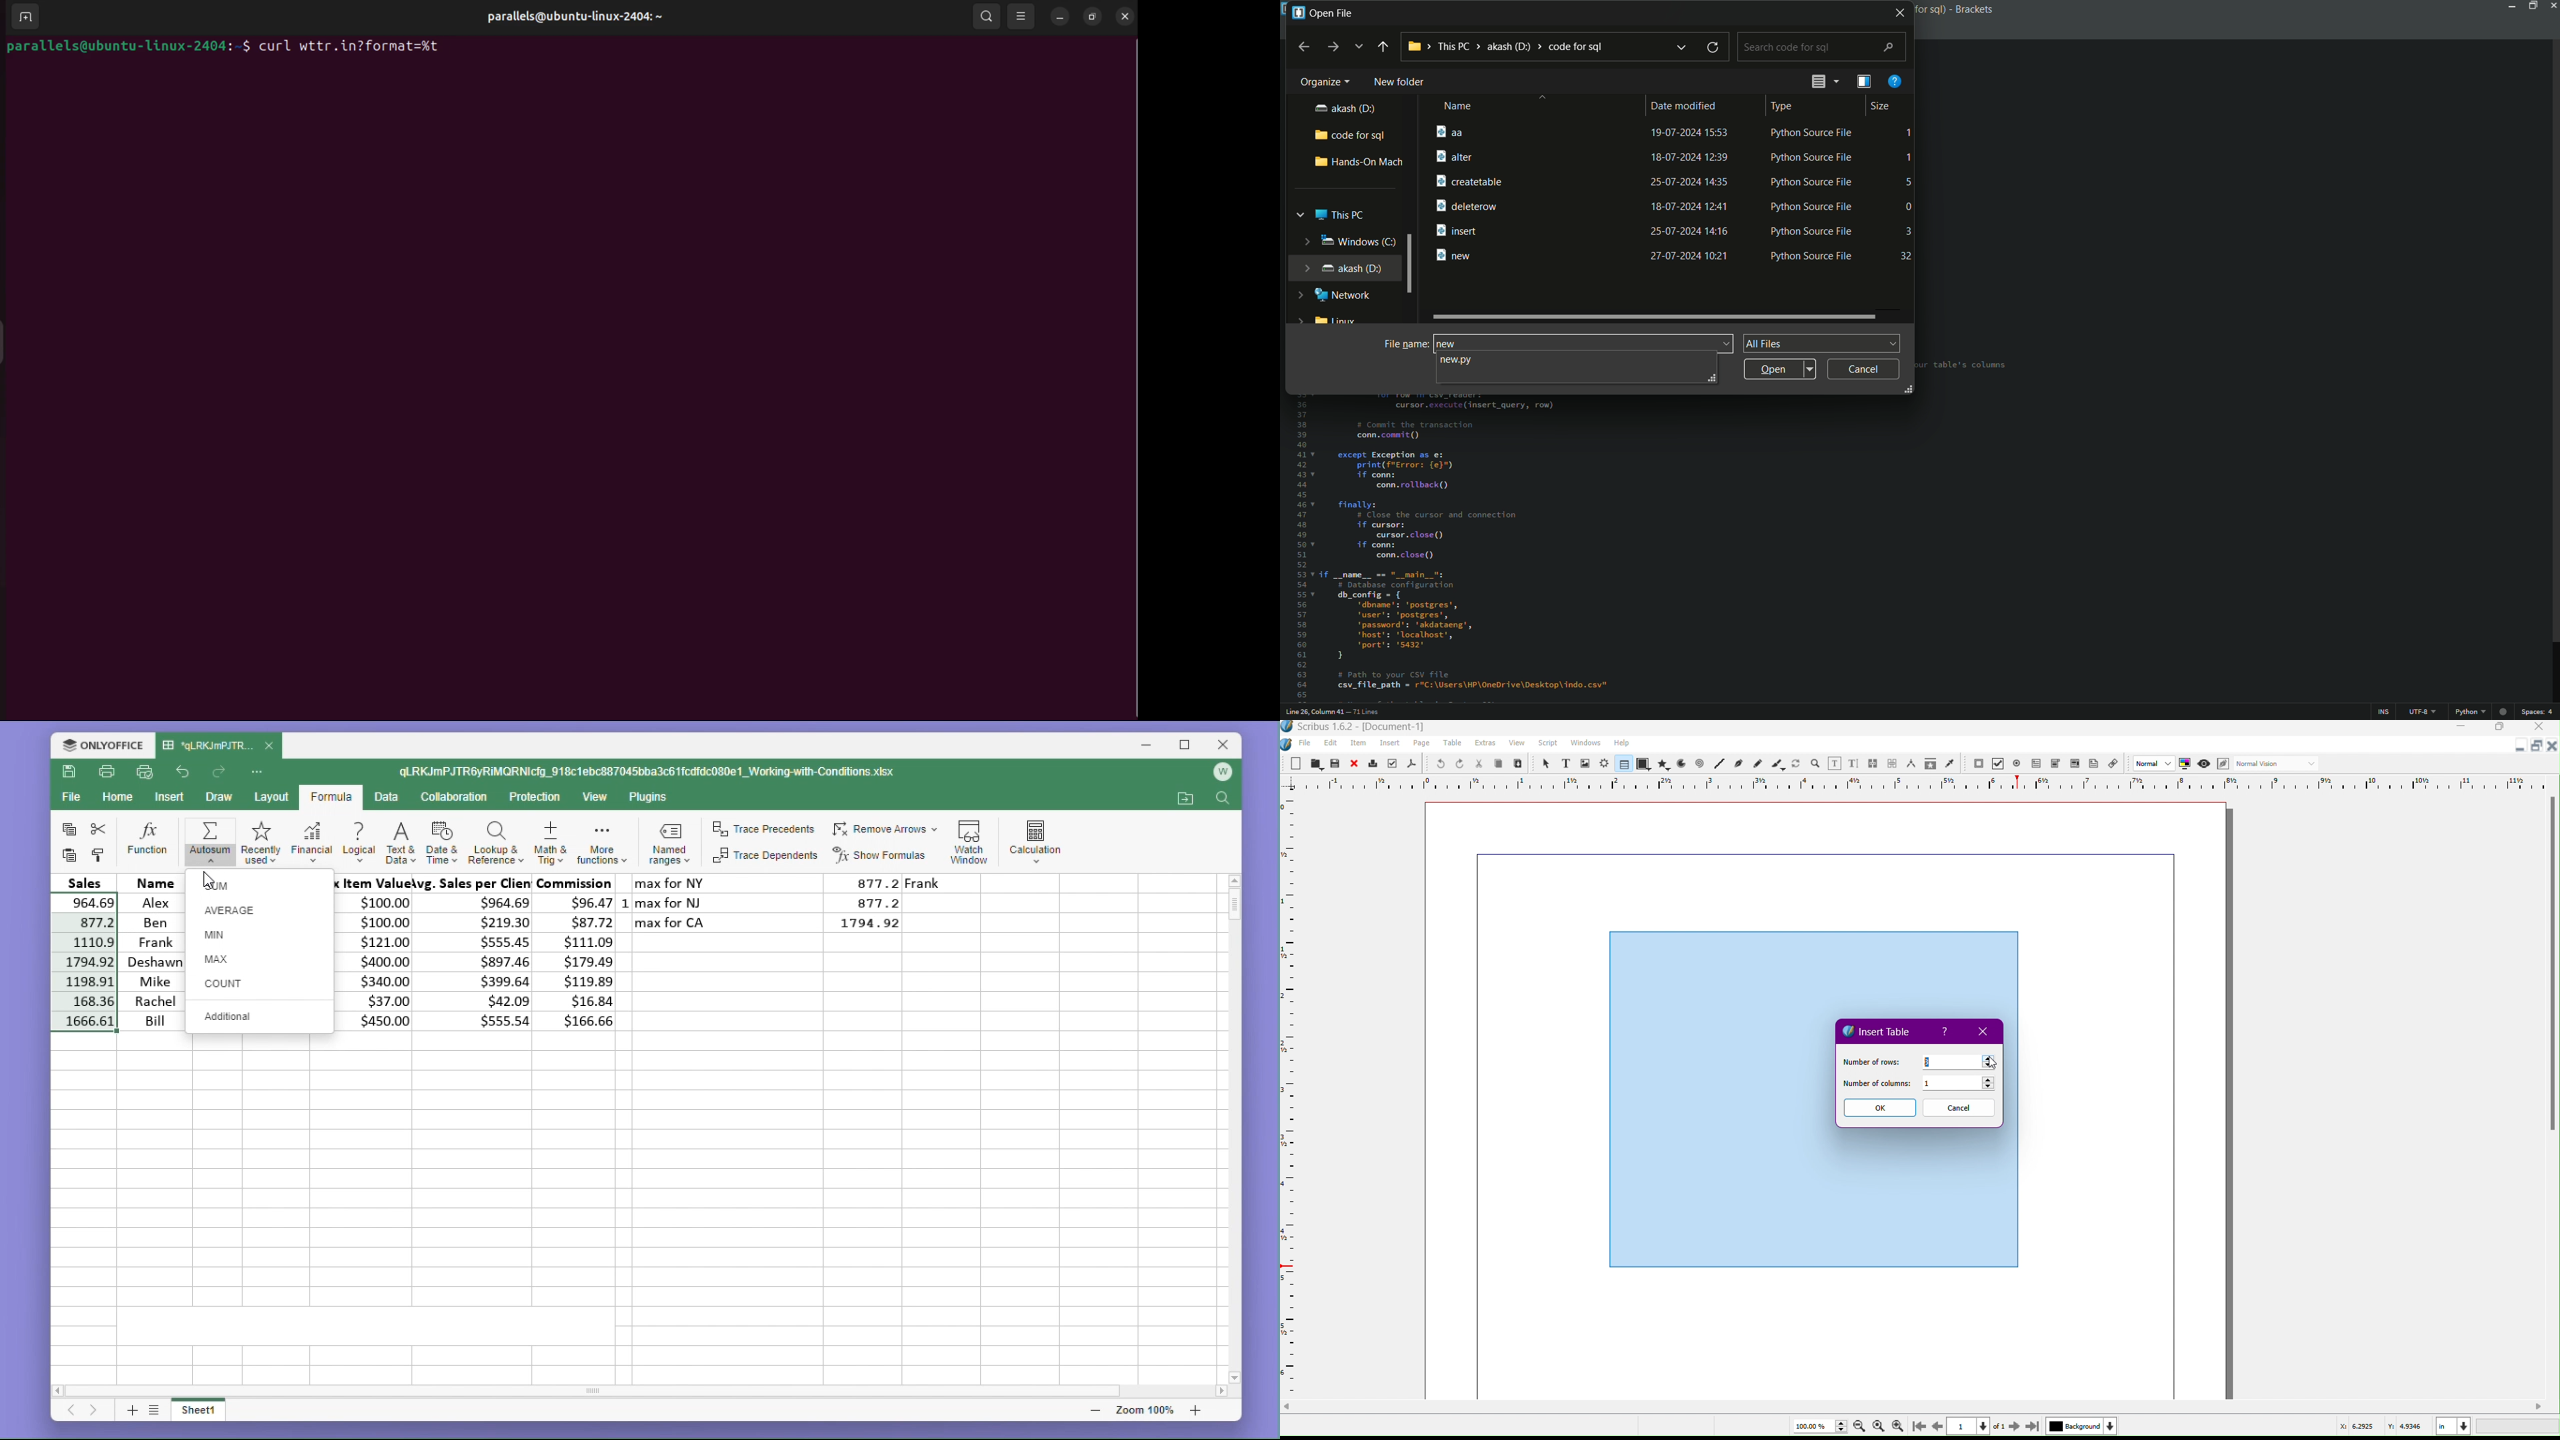 This screenshot has height=1456, width=2576. Describe the element at coordinates (1321, 82) in the screenshot. I see `organize` at that location.